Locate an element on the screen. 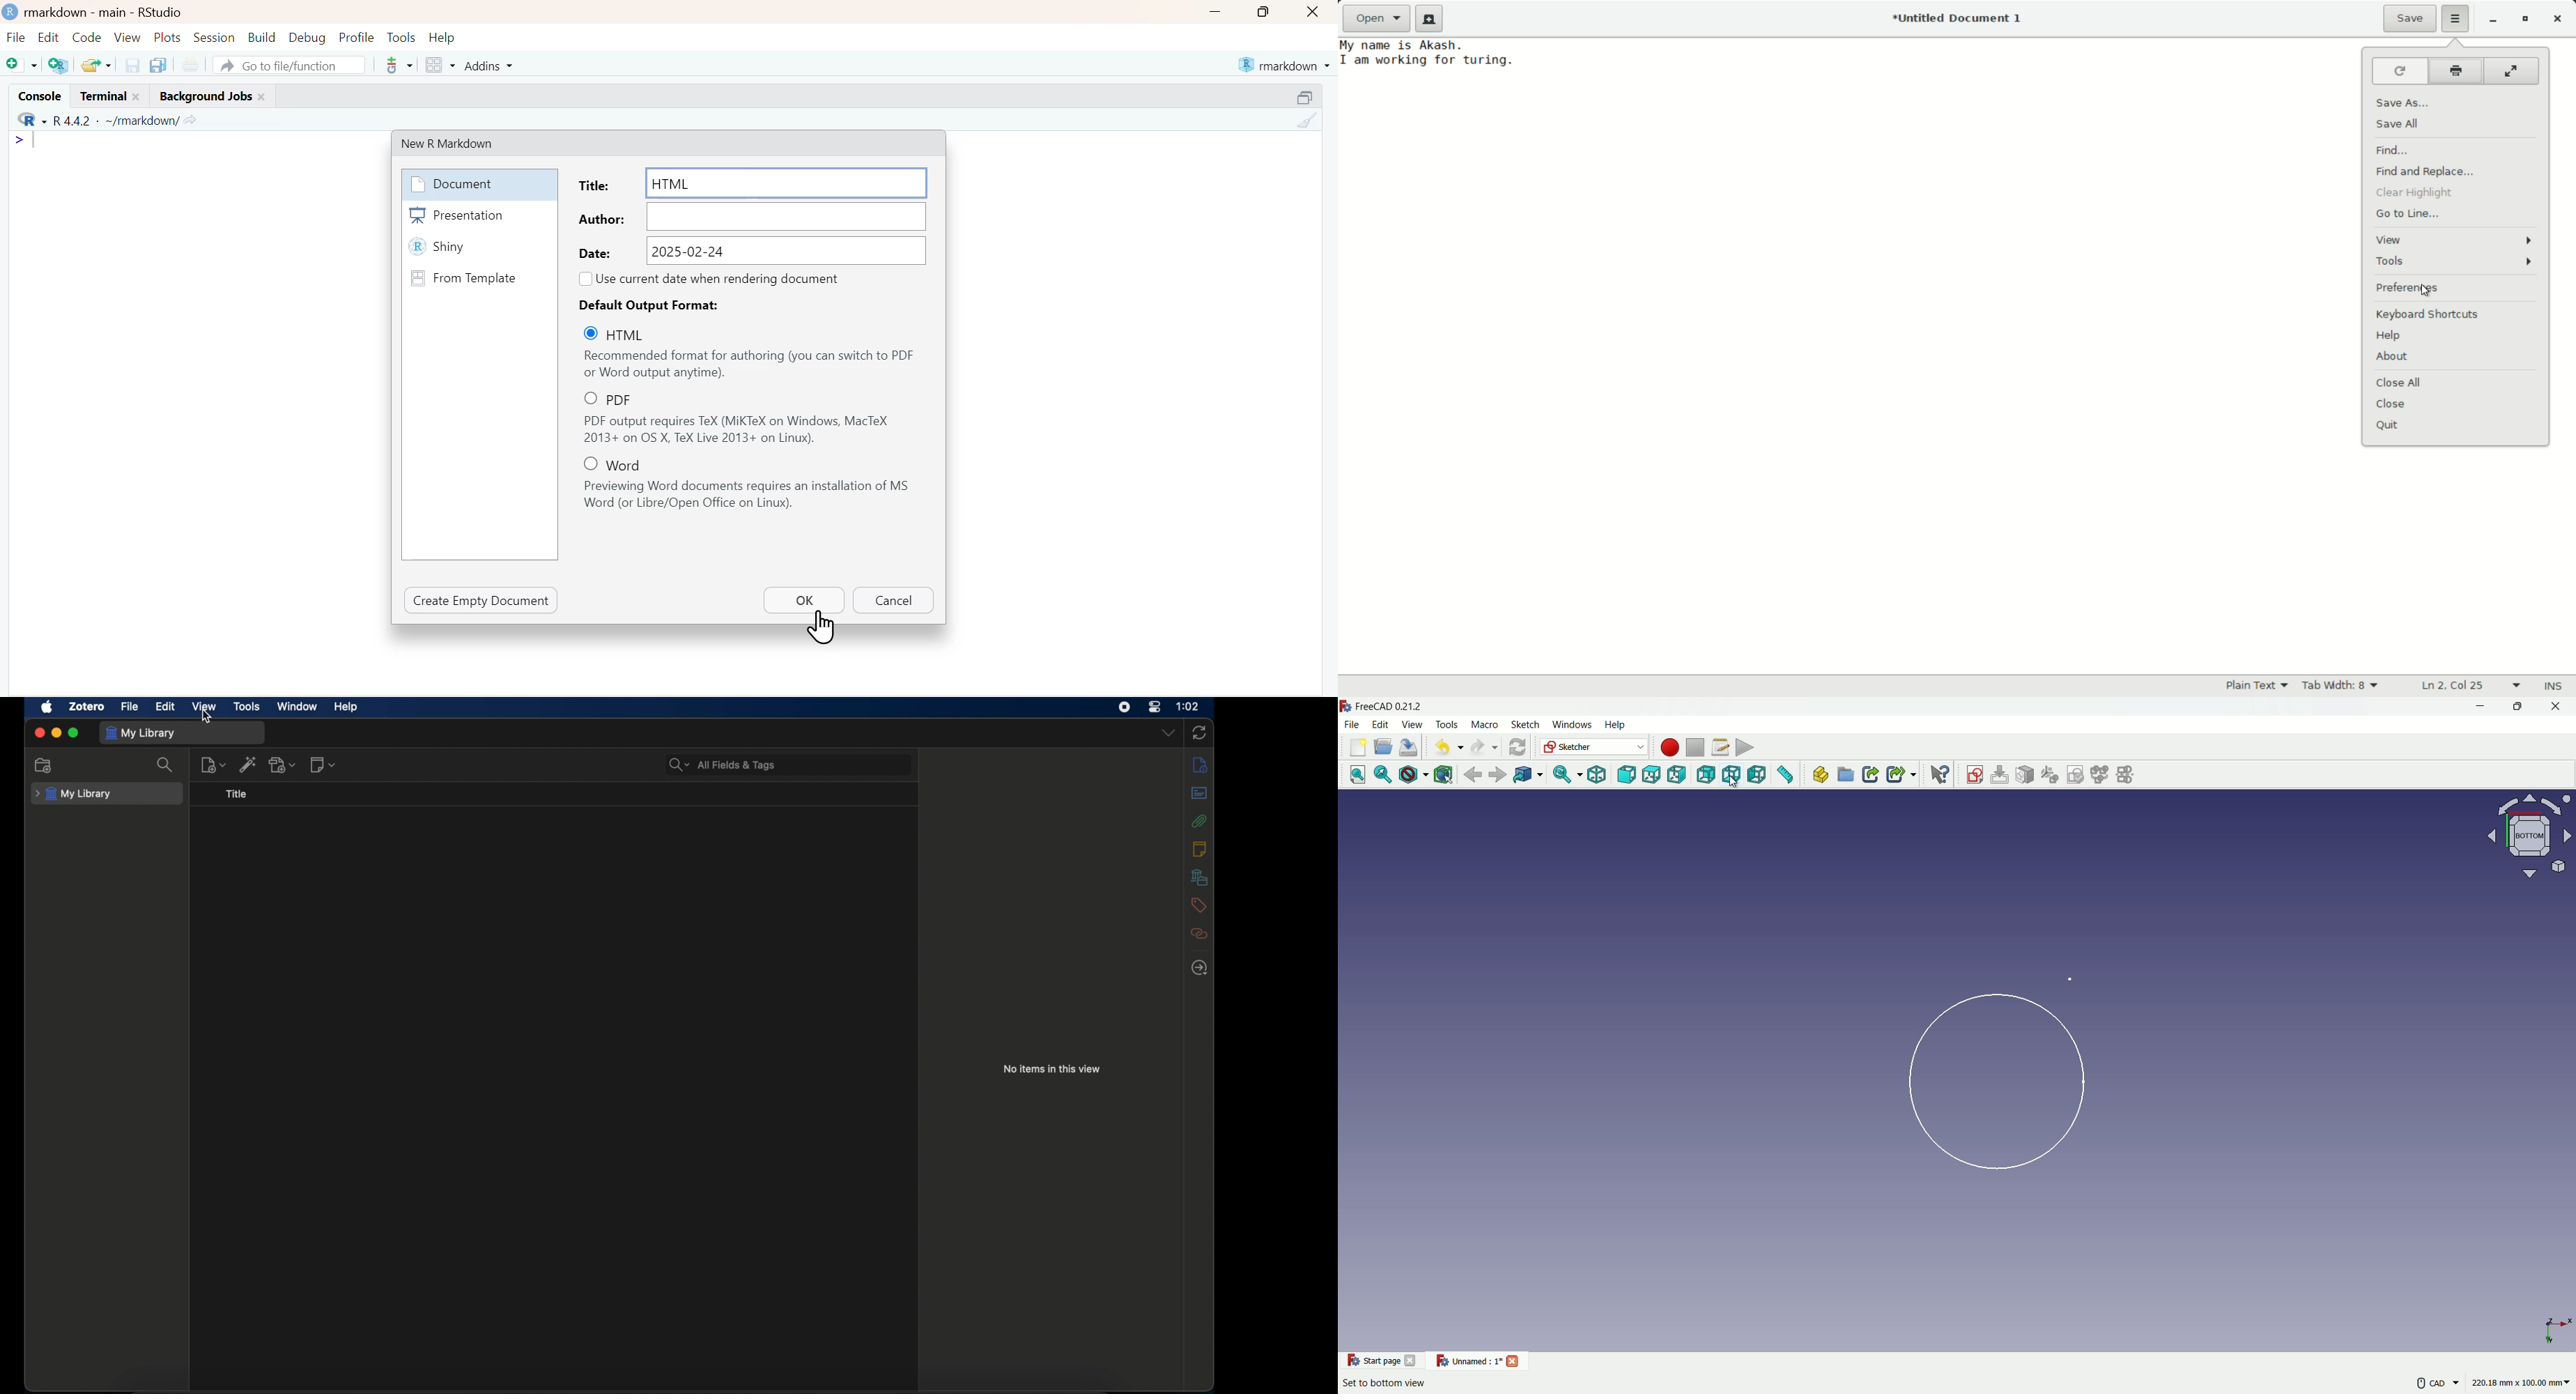 The width and height of the screenshot is (2576, 1400). new item is located at coordinates (214, 765).